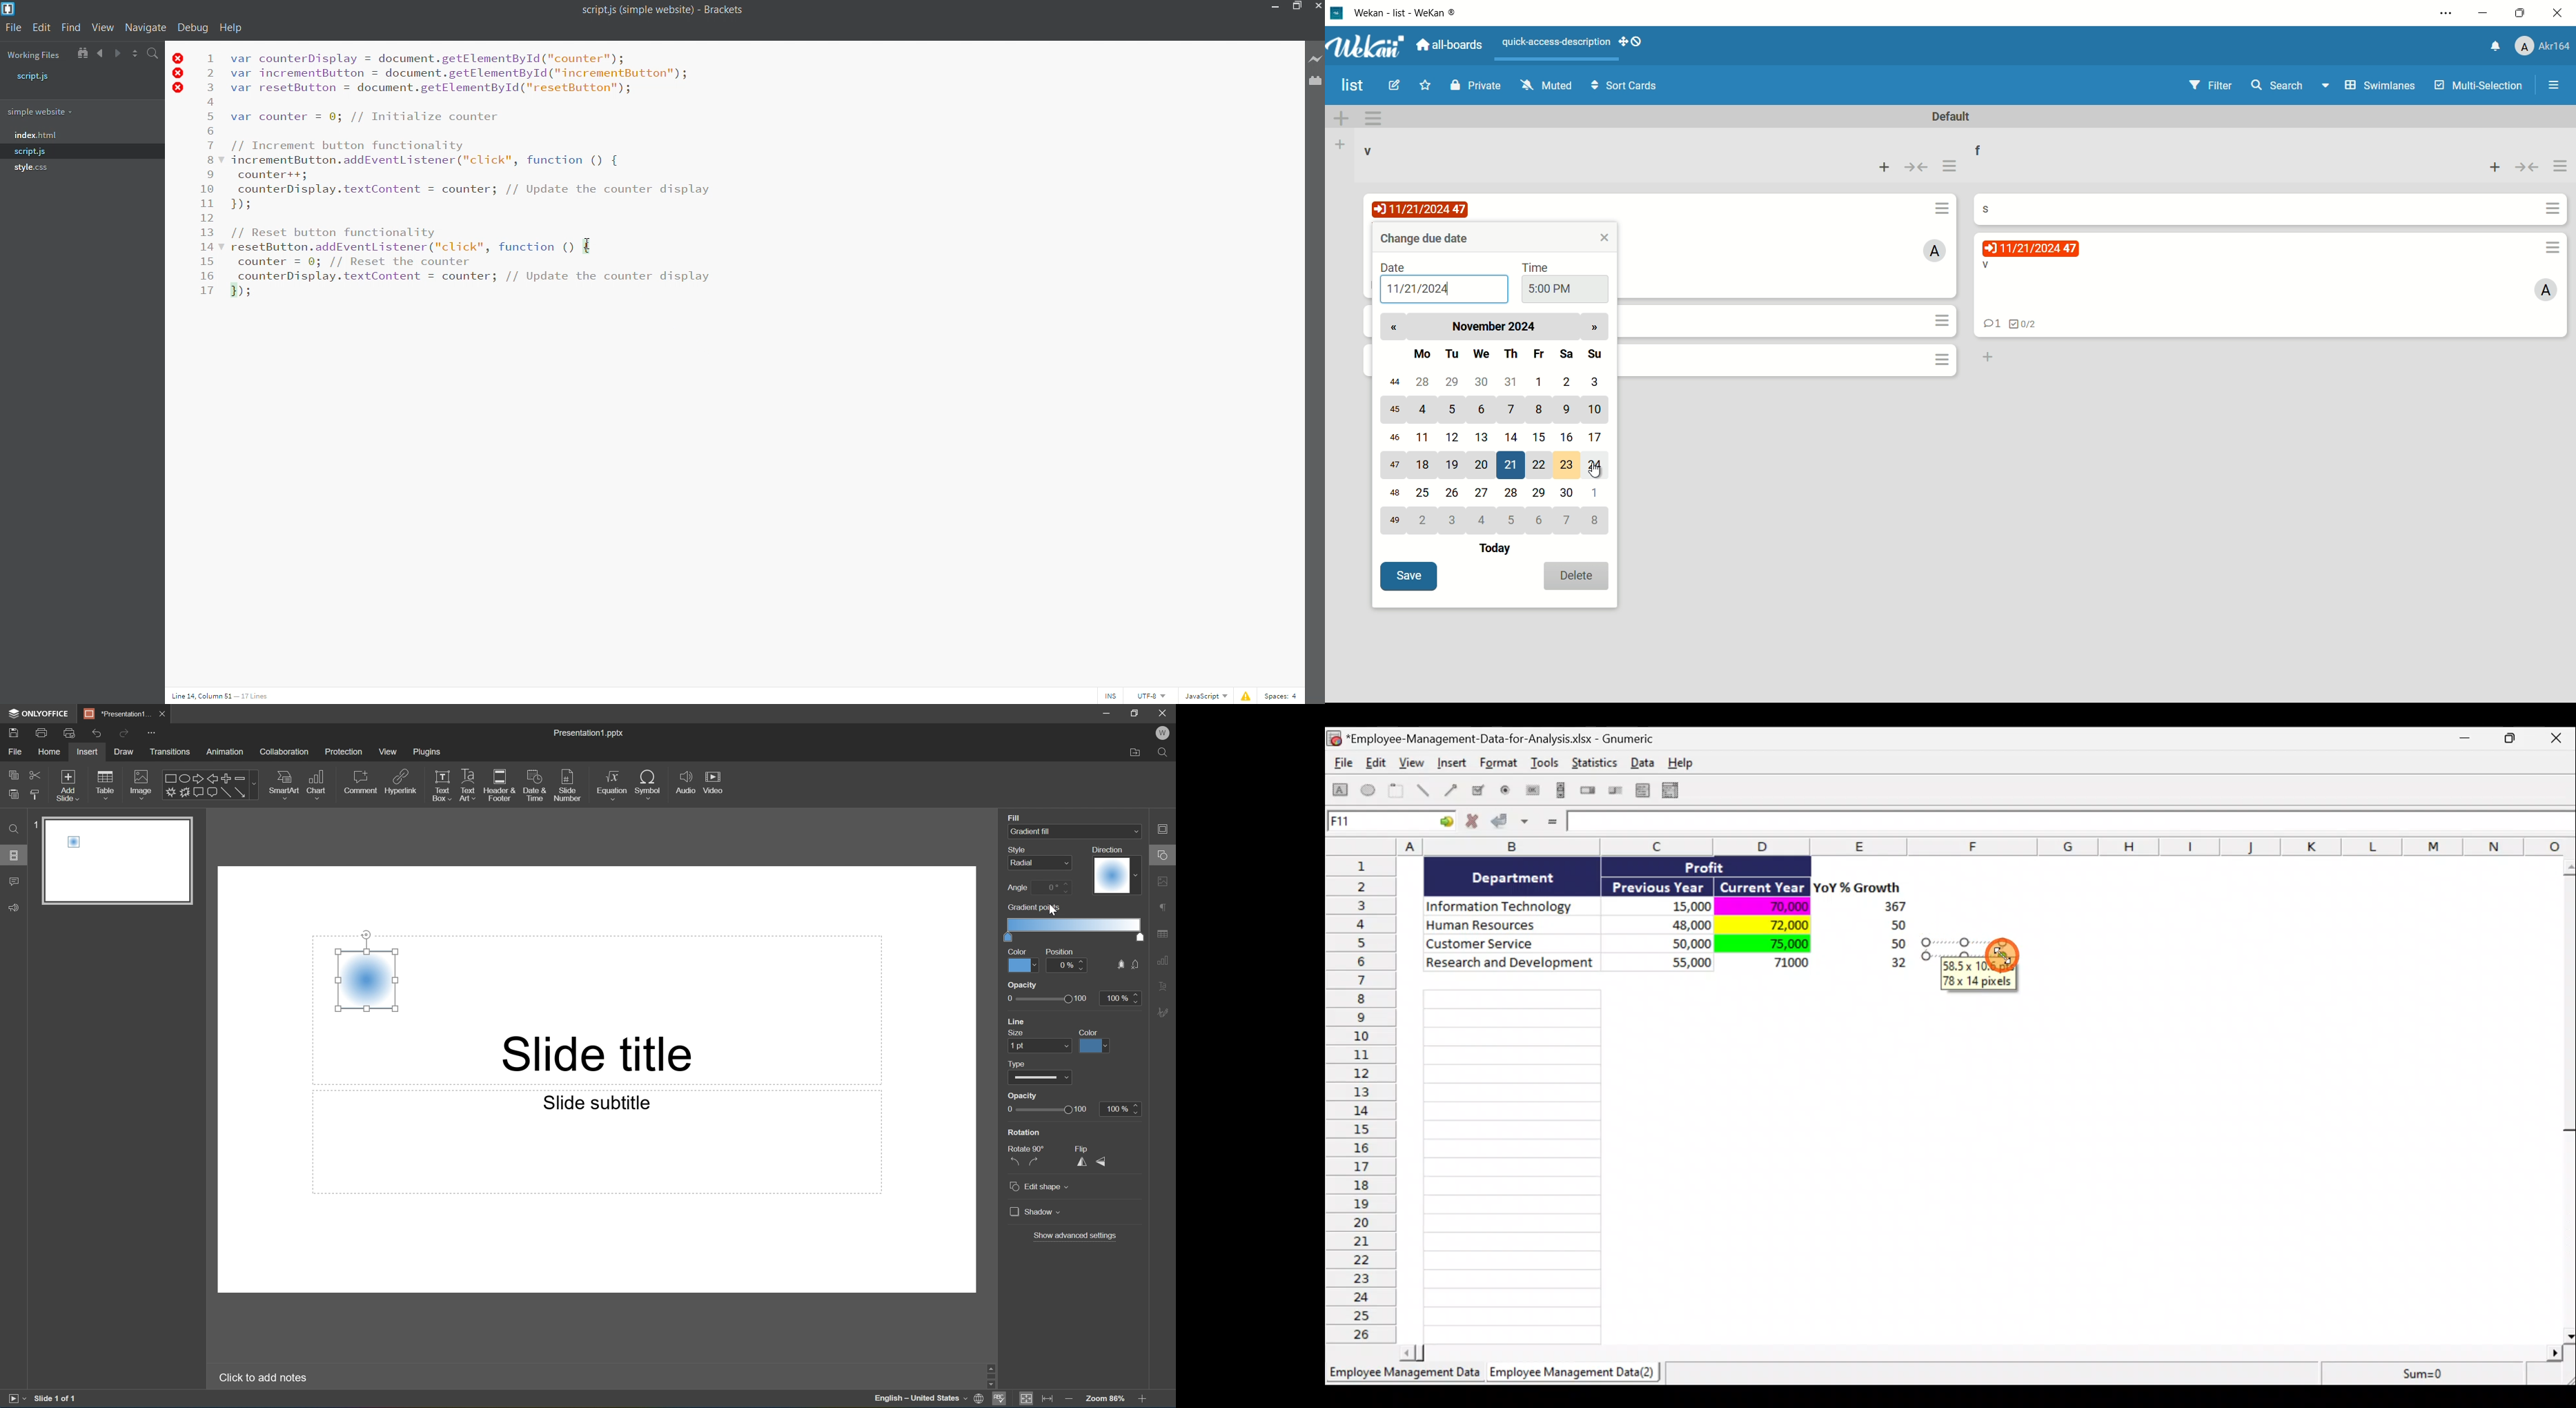 This screenshot has height=1428, width=2576. Describe the element at coordinates (1025, 1132) in the screenshot. I see `Rotation` at that location.